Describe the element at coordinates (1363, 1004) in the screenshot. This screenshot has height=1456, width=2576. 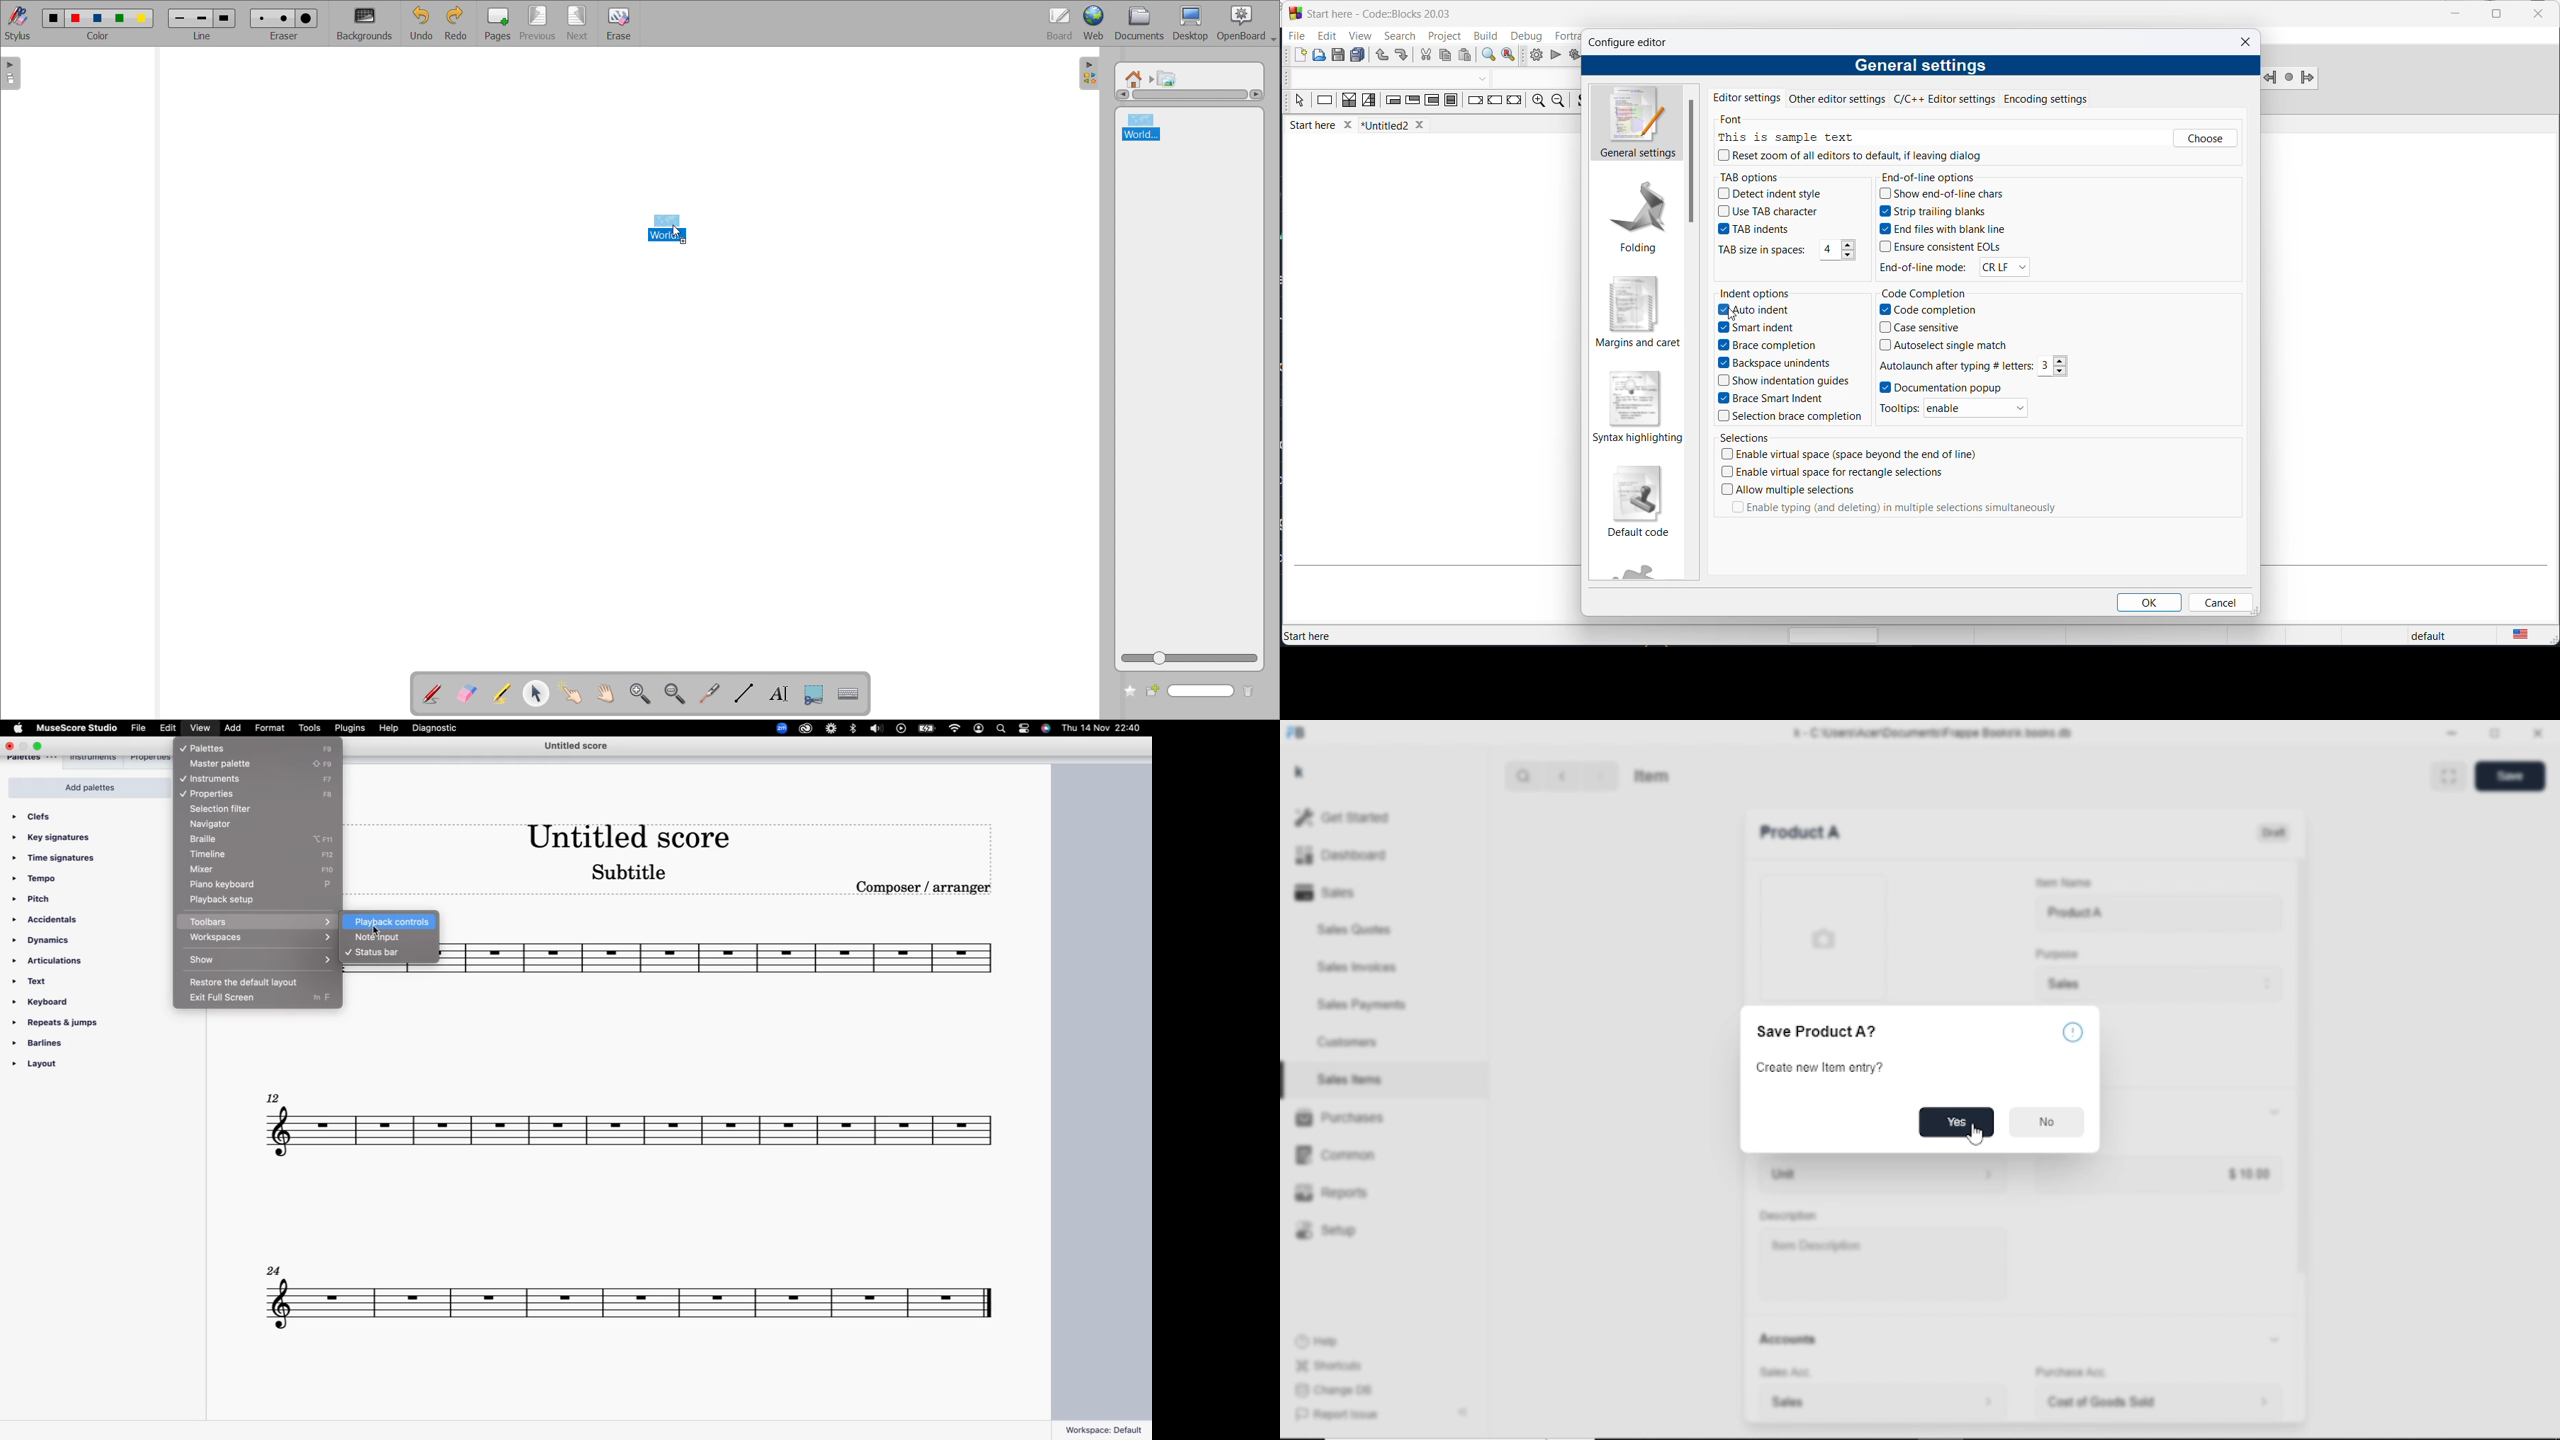
I see `Sales Payments` at that location.